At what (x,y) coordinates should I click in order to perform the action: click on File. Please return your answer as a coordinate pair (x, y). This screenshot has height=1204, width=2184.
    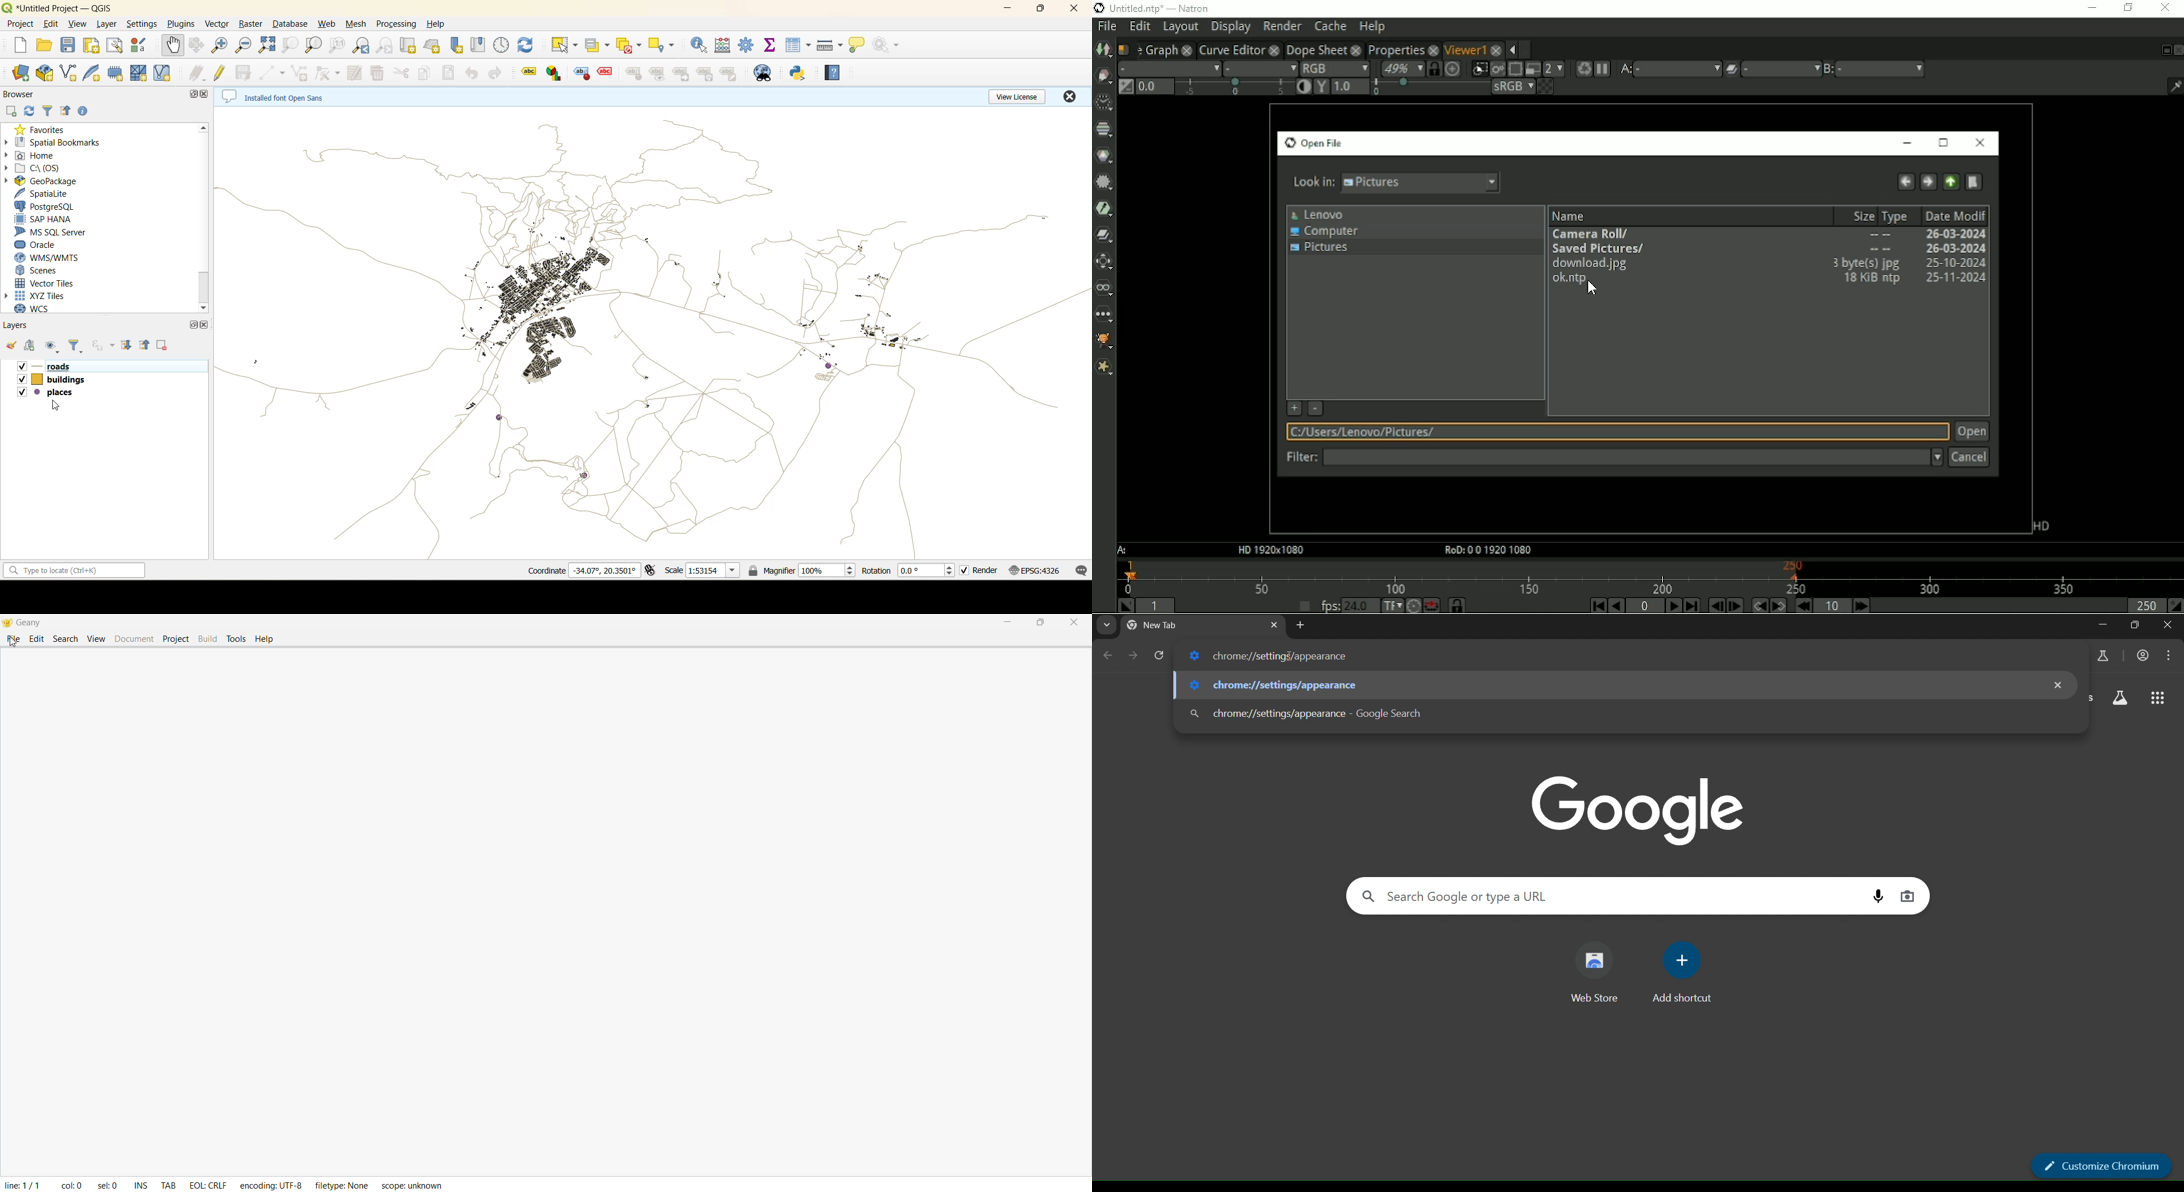
    Looking at the image, I should click on (14, 639).